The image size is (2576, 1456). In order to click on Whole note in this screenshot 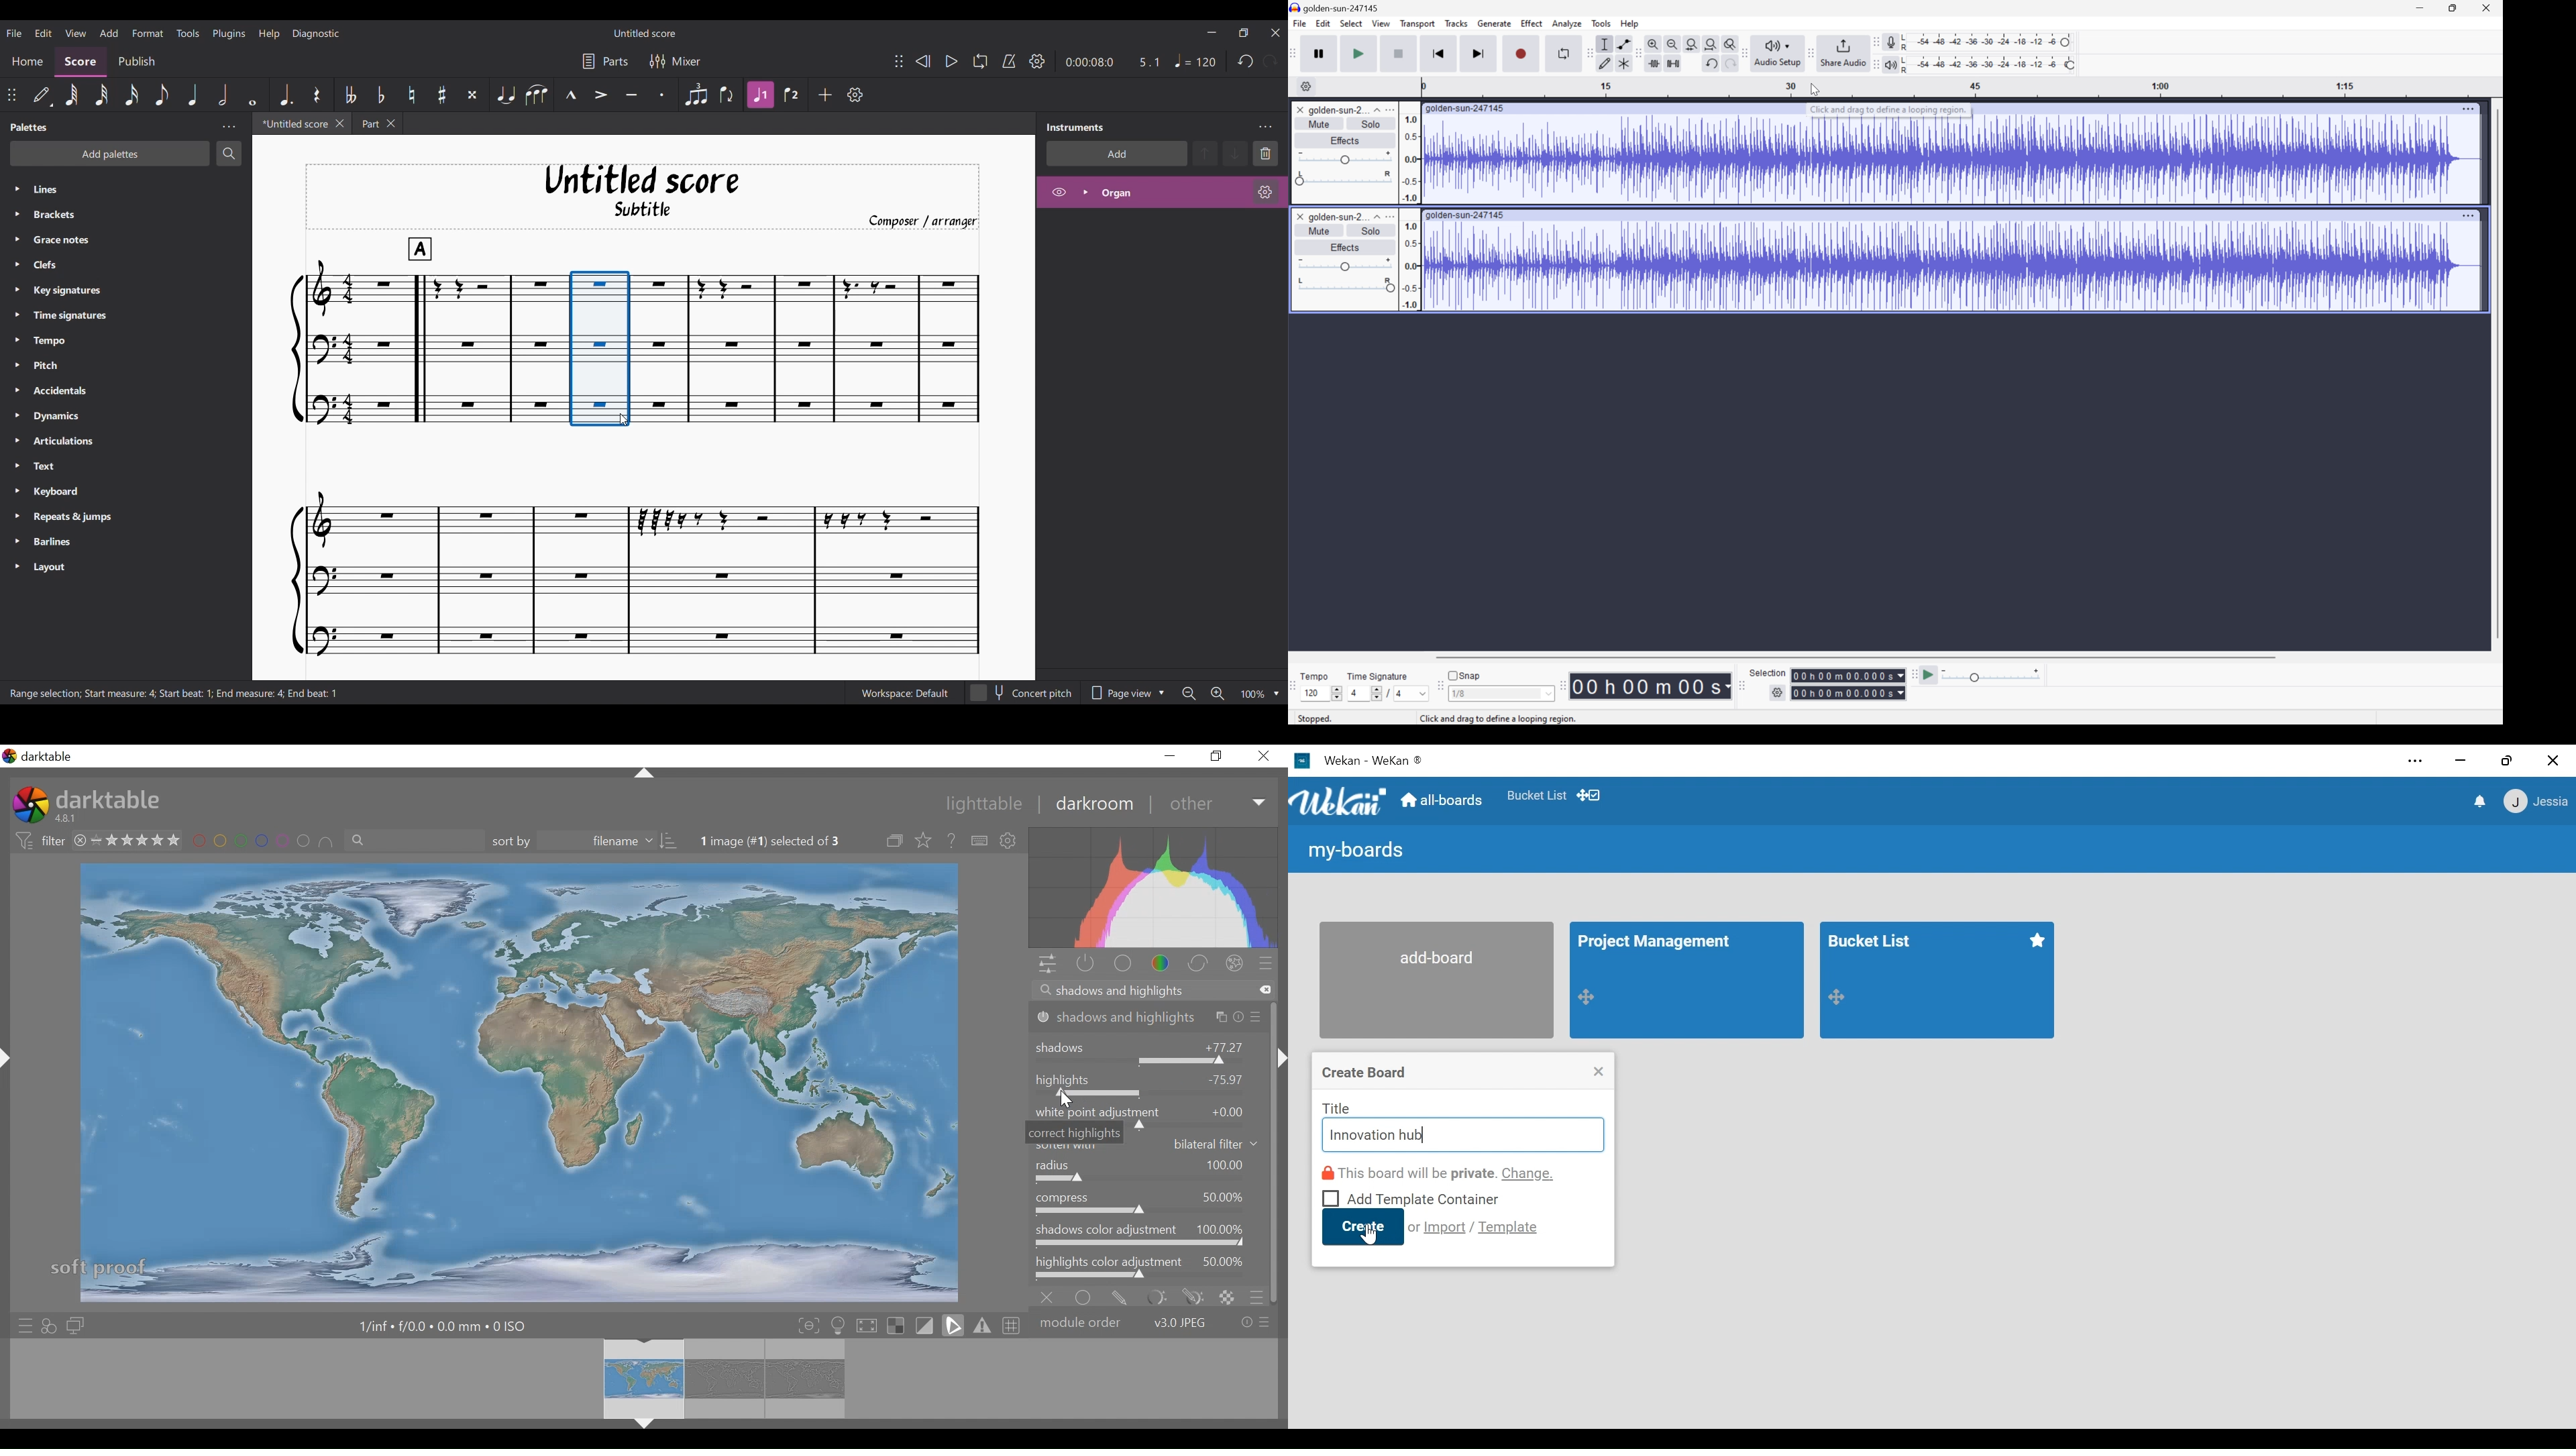, I will do `click(254, 95)`.